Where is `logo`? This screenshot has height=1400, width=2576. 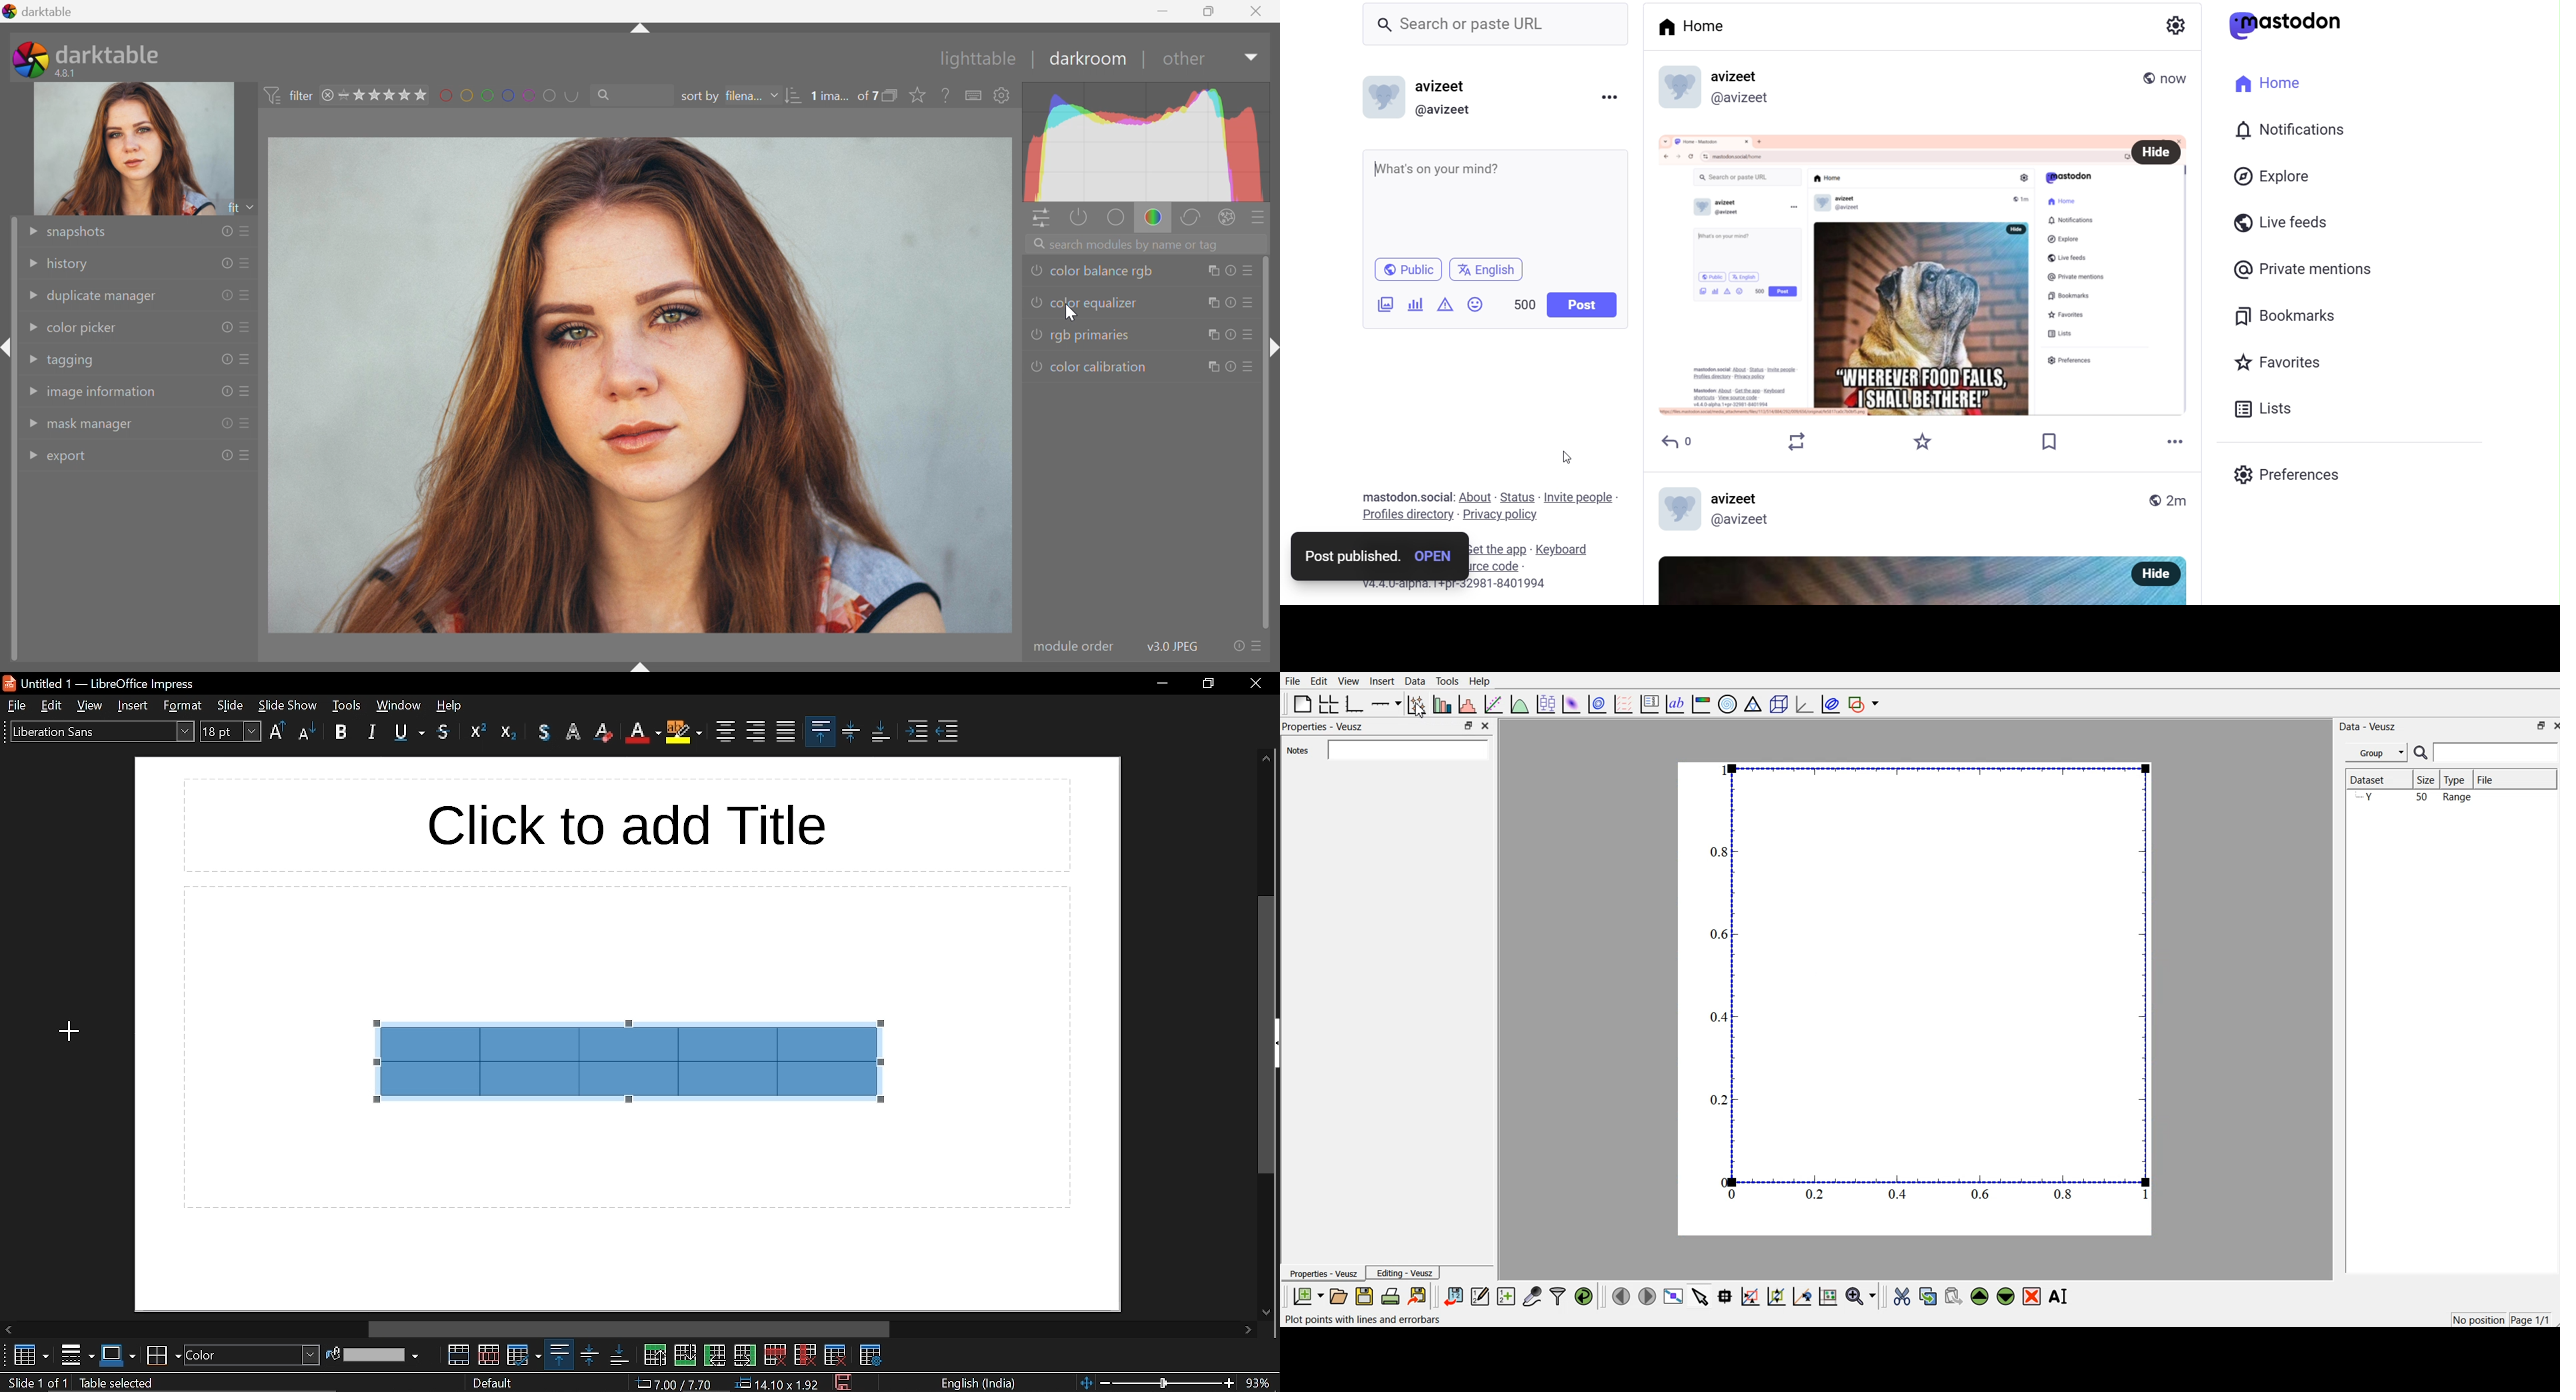
logo is located at coordinates (10, 11).